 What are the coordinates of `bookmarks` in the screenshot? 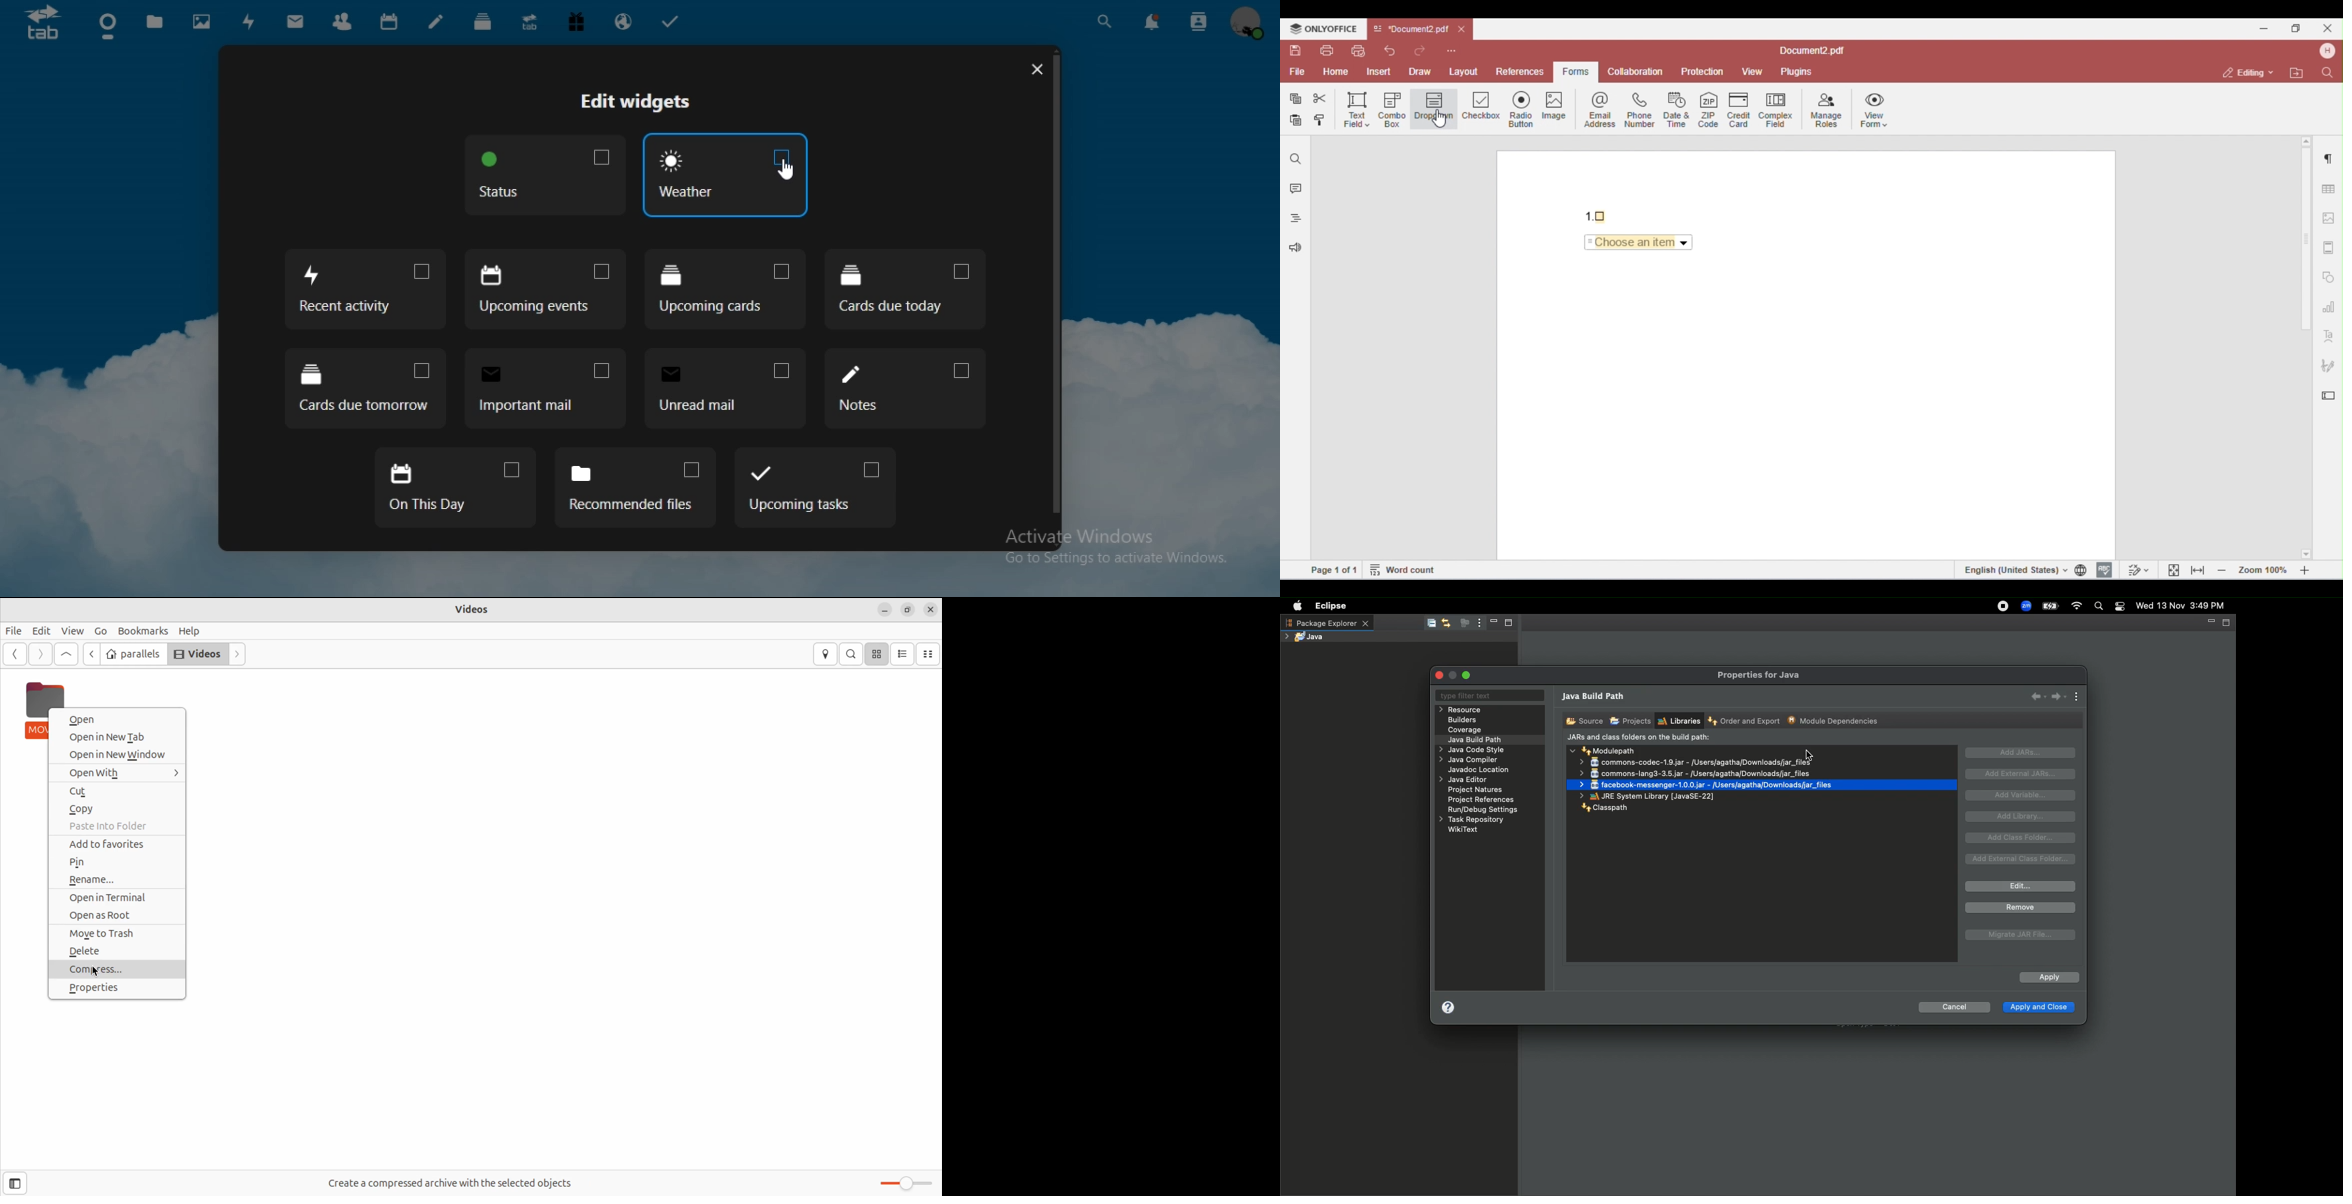 It's located at (143, 630).